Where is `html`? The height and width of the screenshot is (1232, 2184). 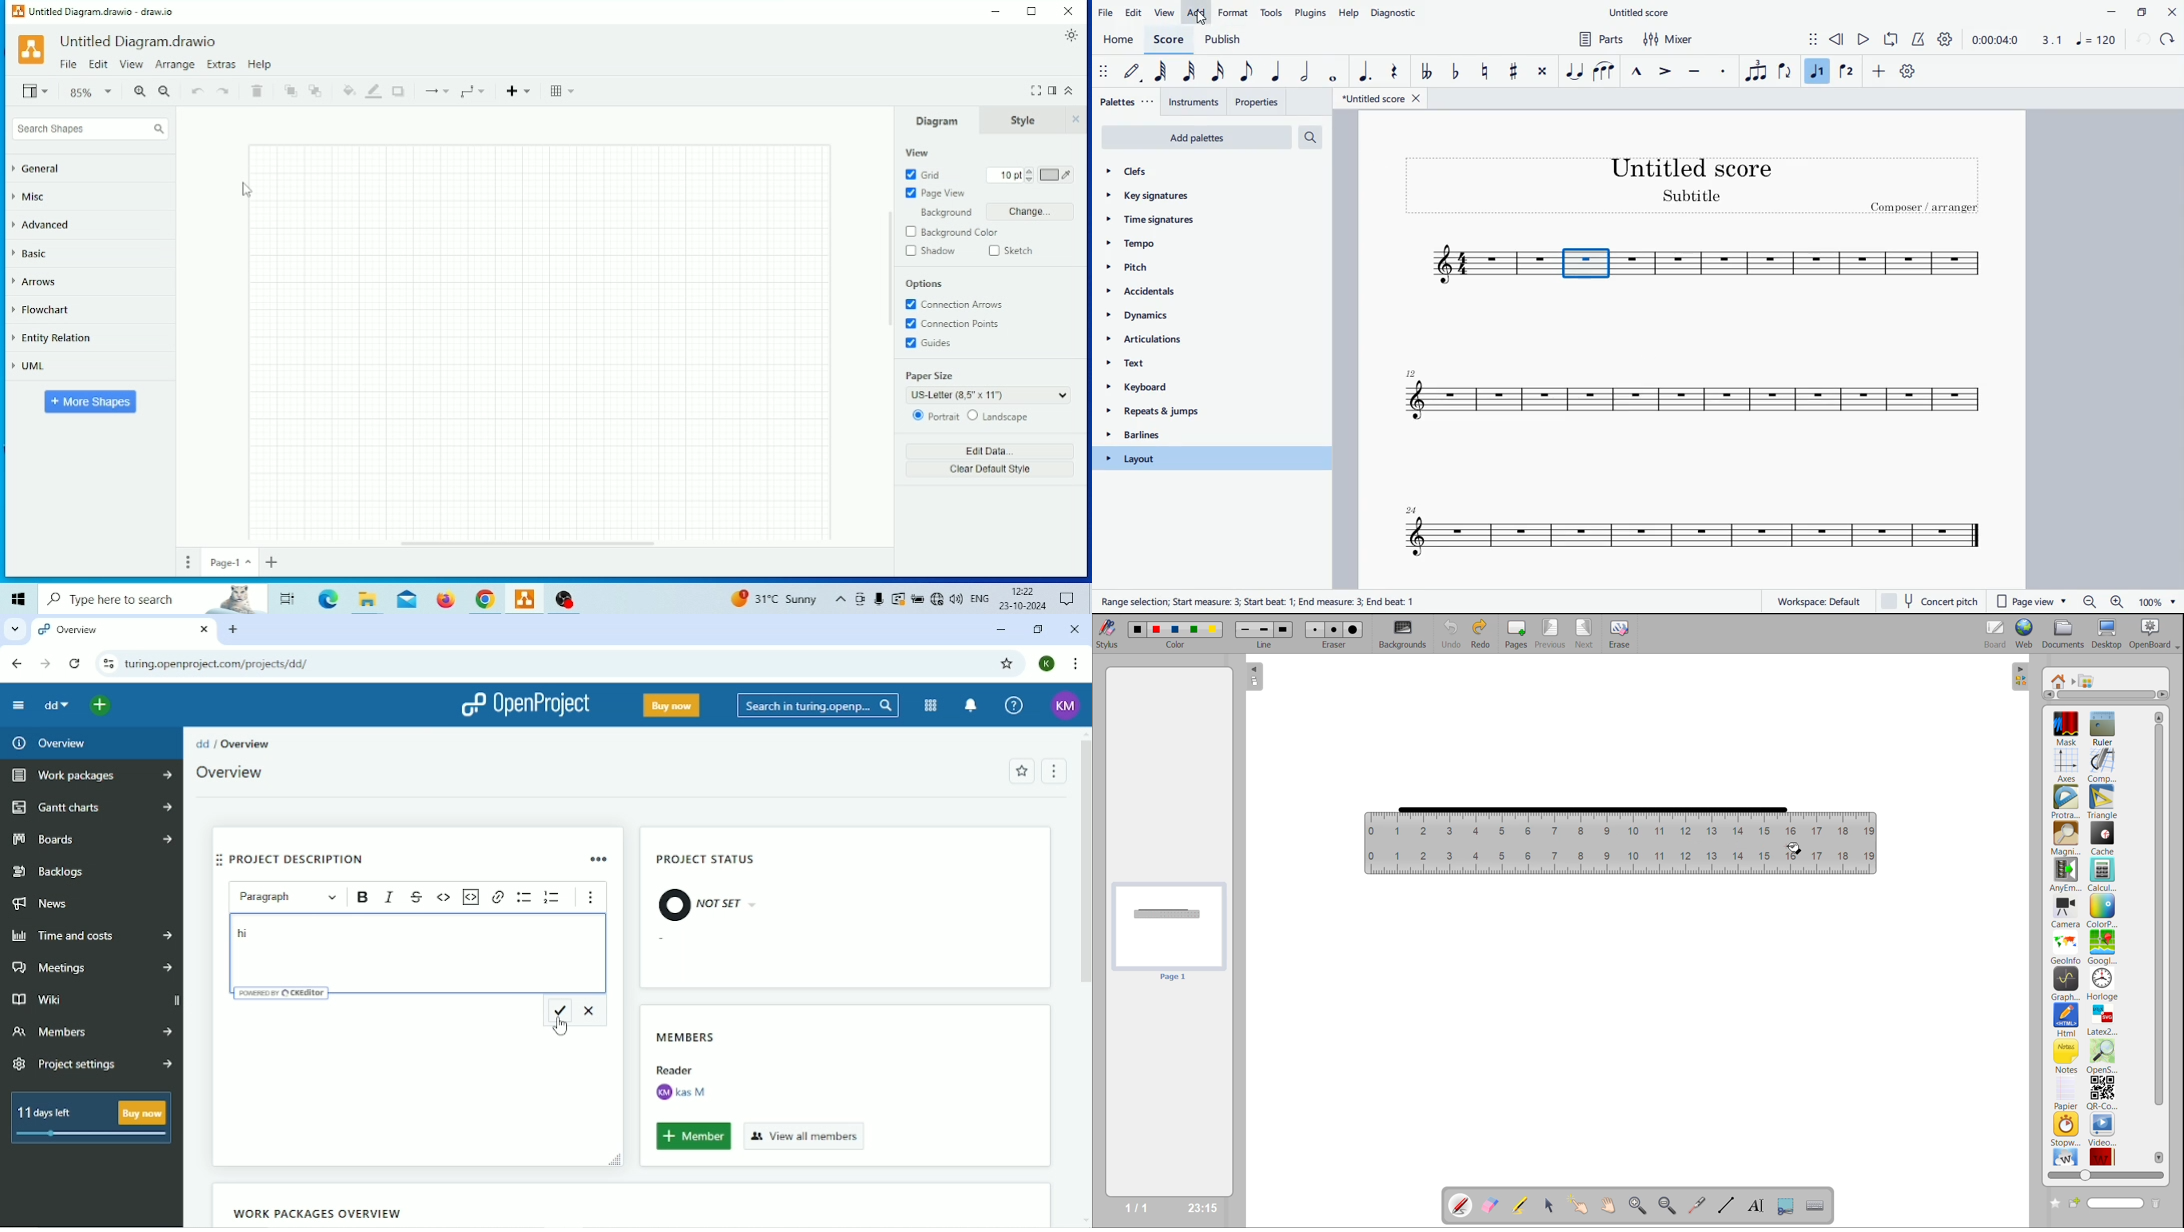
html is located at coordinates (2068, 1020).